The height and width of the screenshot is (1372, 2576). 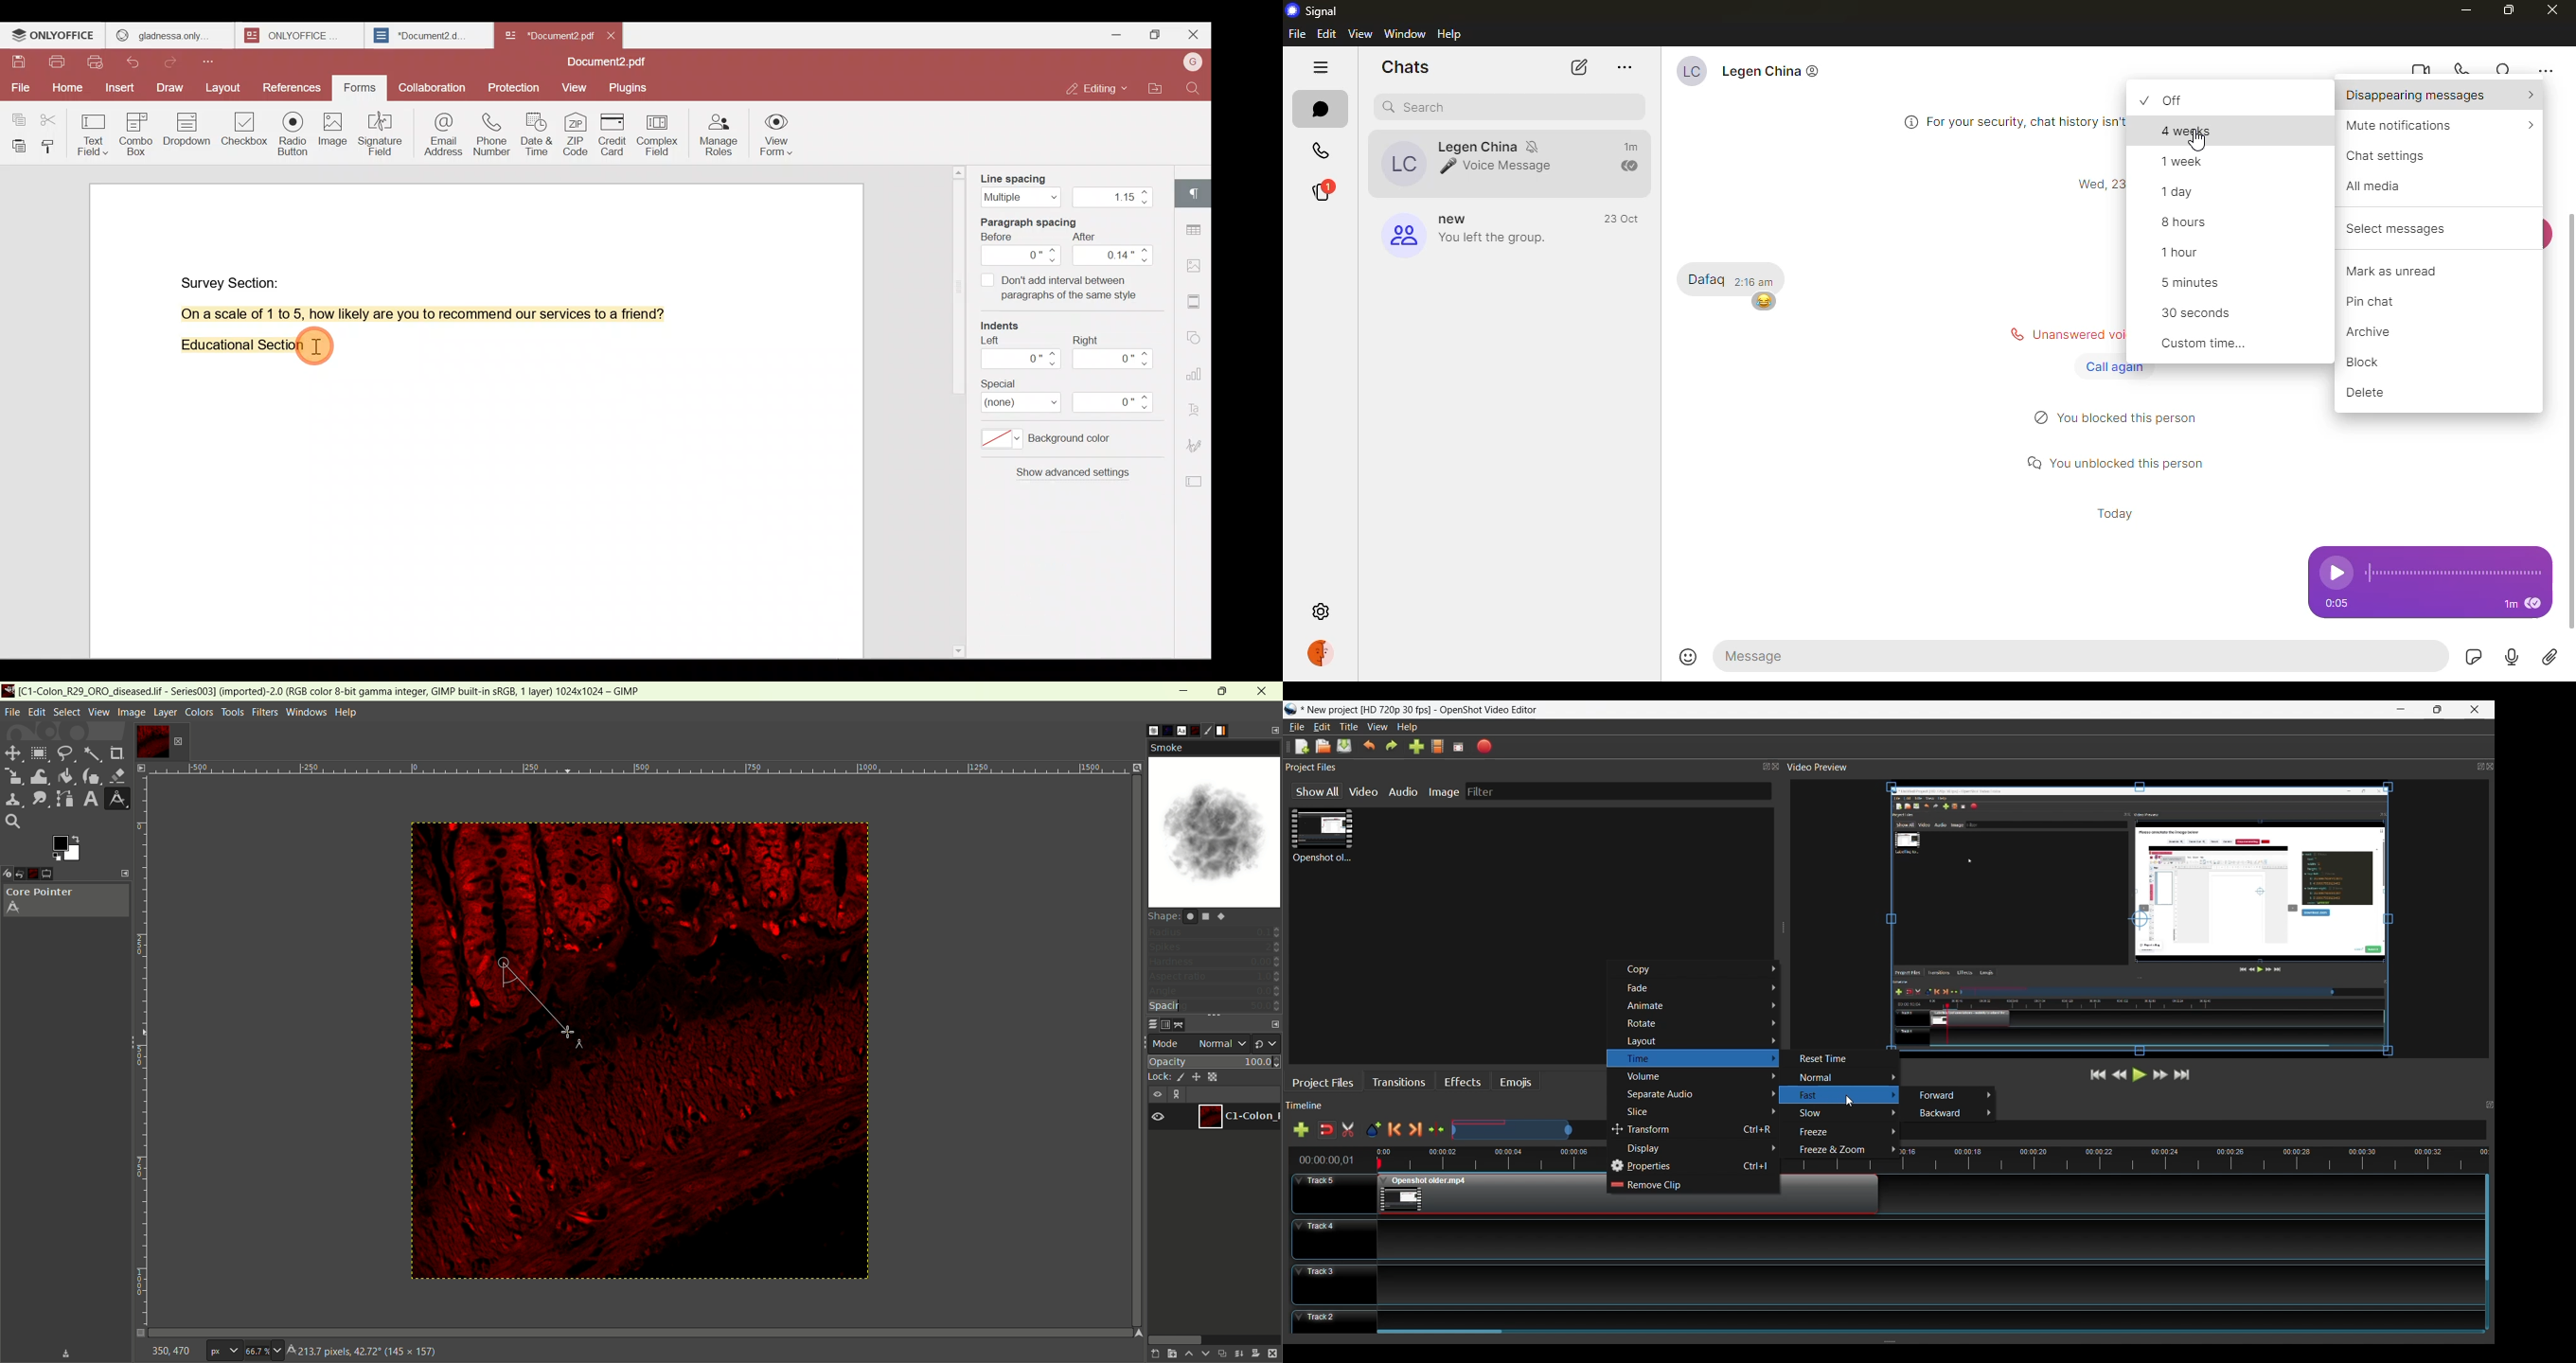 I want to click on radius, so click(x=1214, y=933).